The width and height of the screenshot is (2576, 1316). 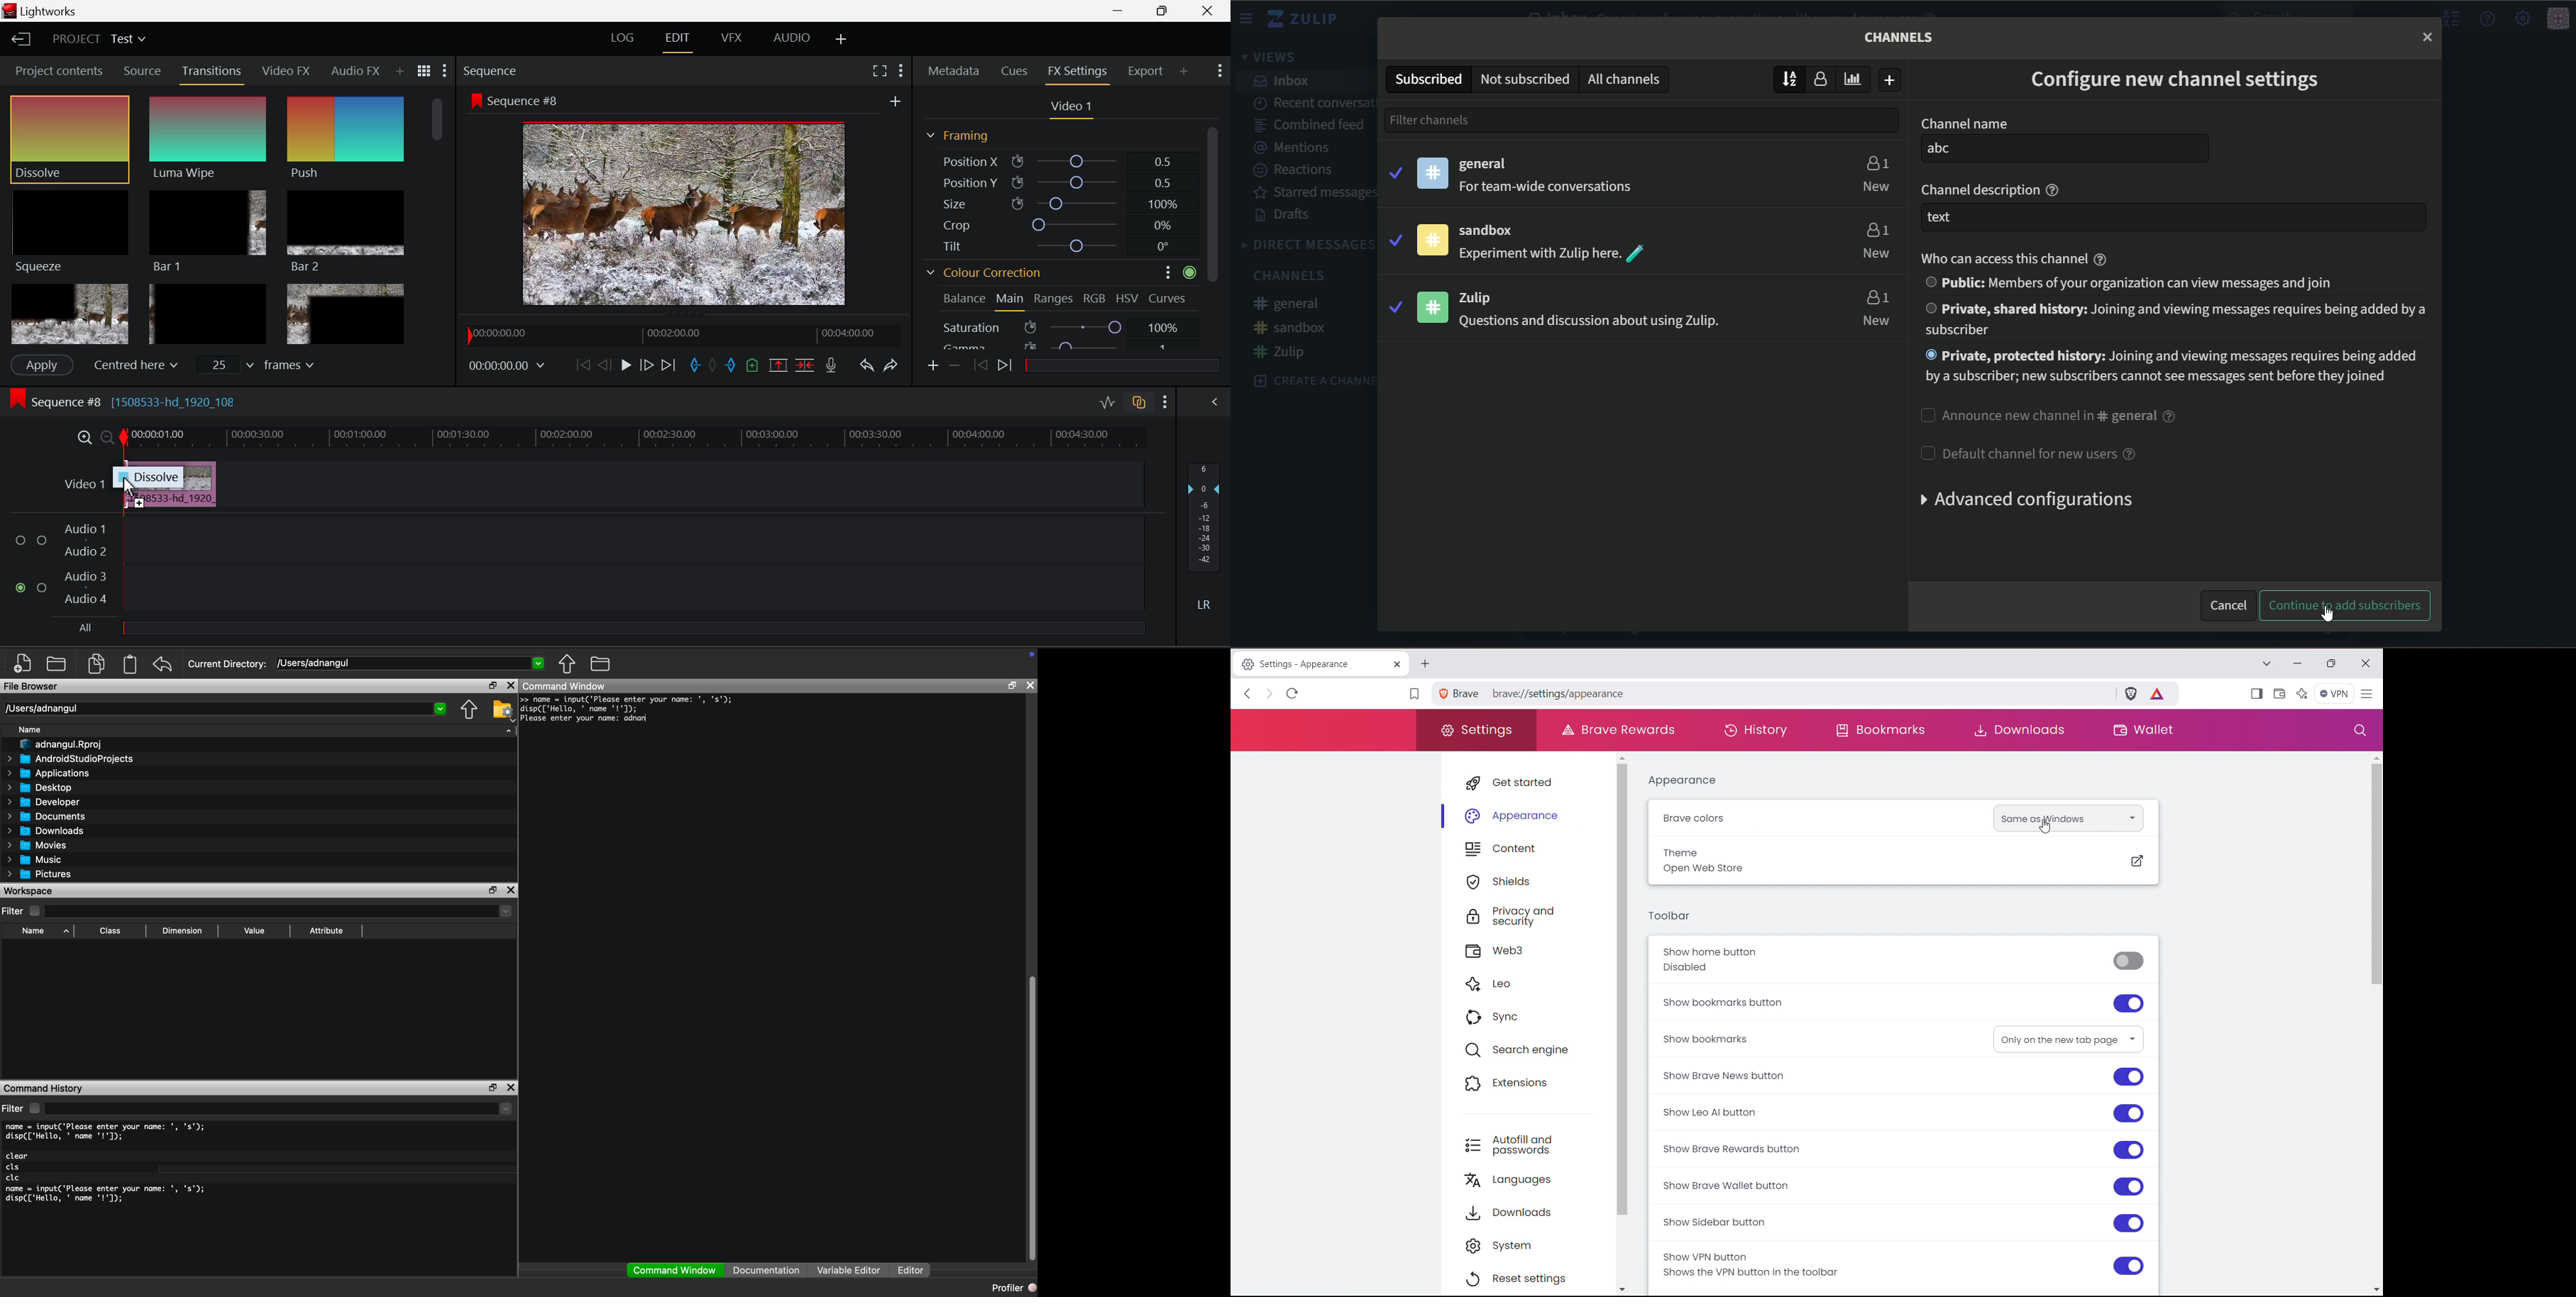 I want to click on Show Settings, so click(x=900, y=71).